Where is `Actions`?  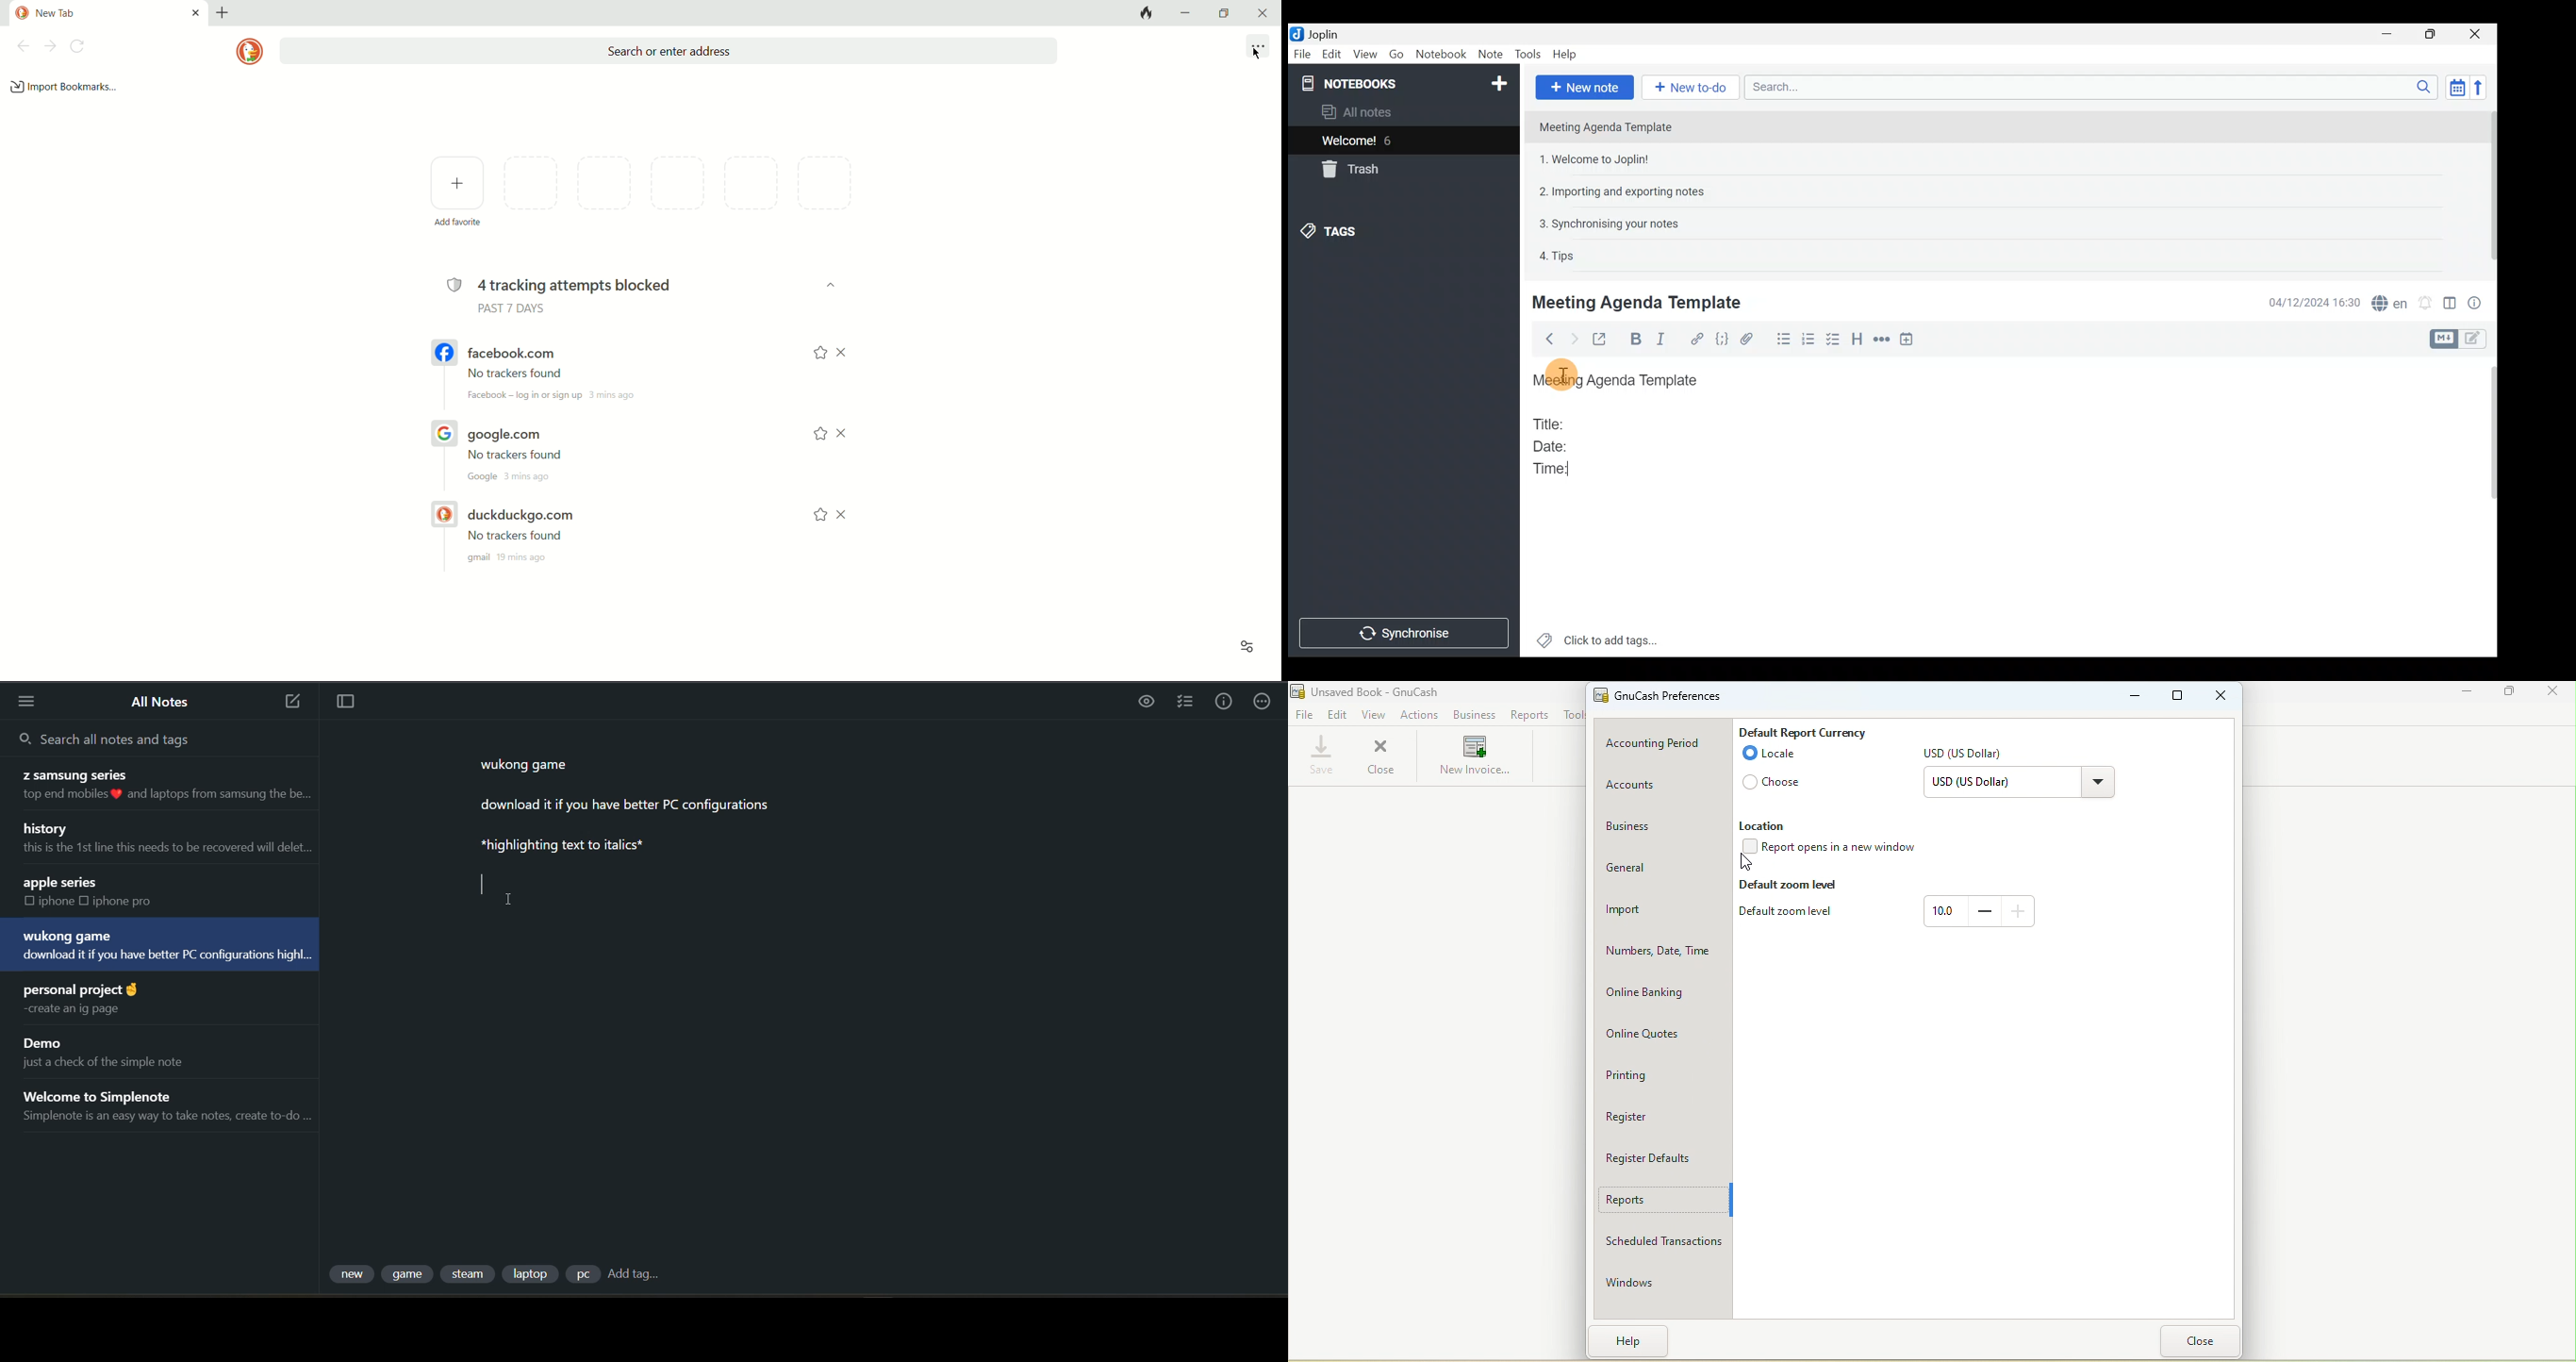
Actions is located at coordinates (1421, 714).